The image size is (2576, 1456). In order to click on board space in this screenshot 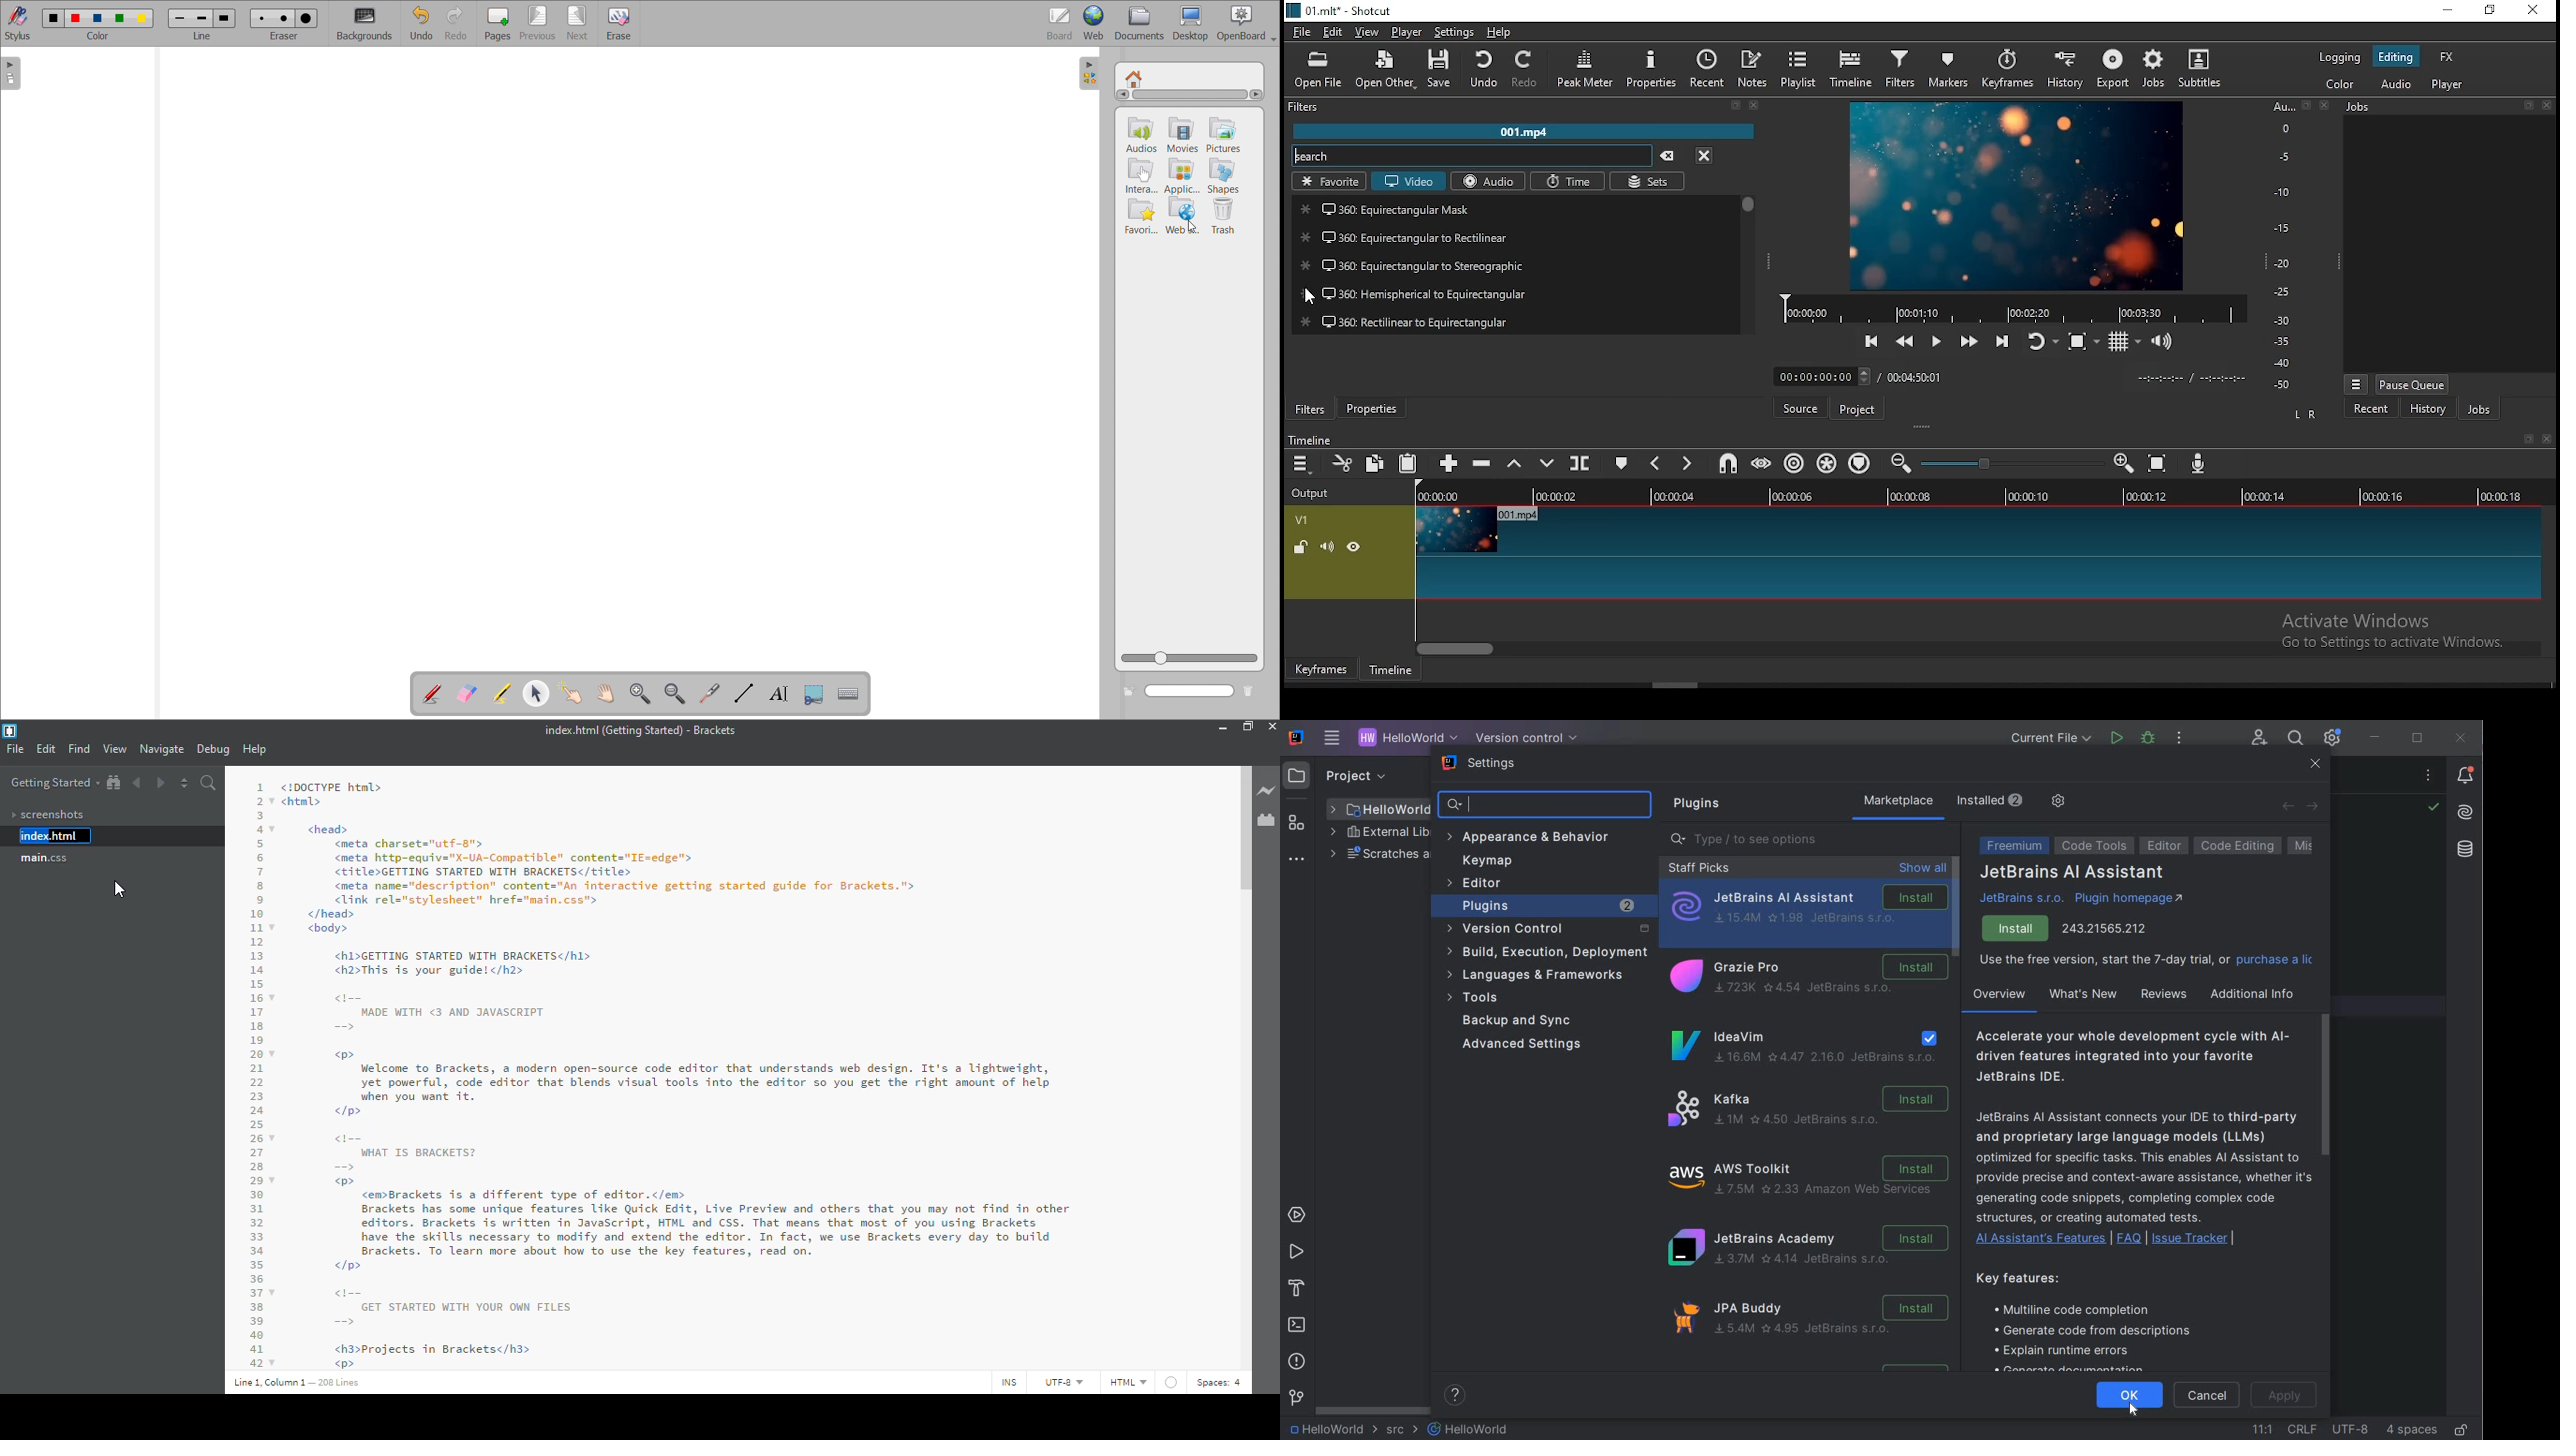, I will do `click(614, 353)`.